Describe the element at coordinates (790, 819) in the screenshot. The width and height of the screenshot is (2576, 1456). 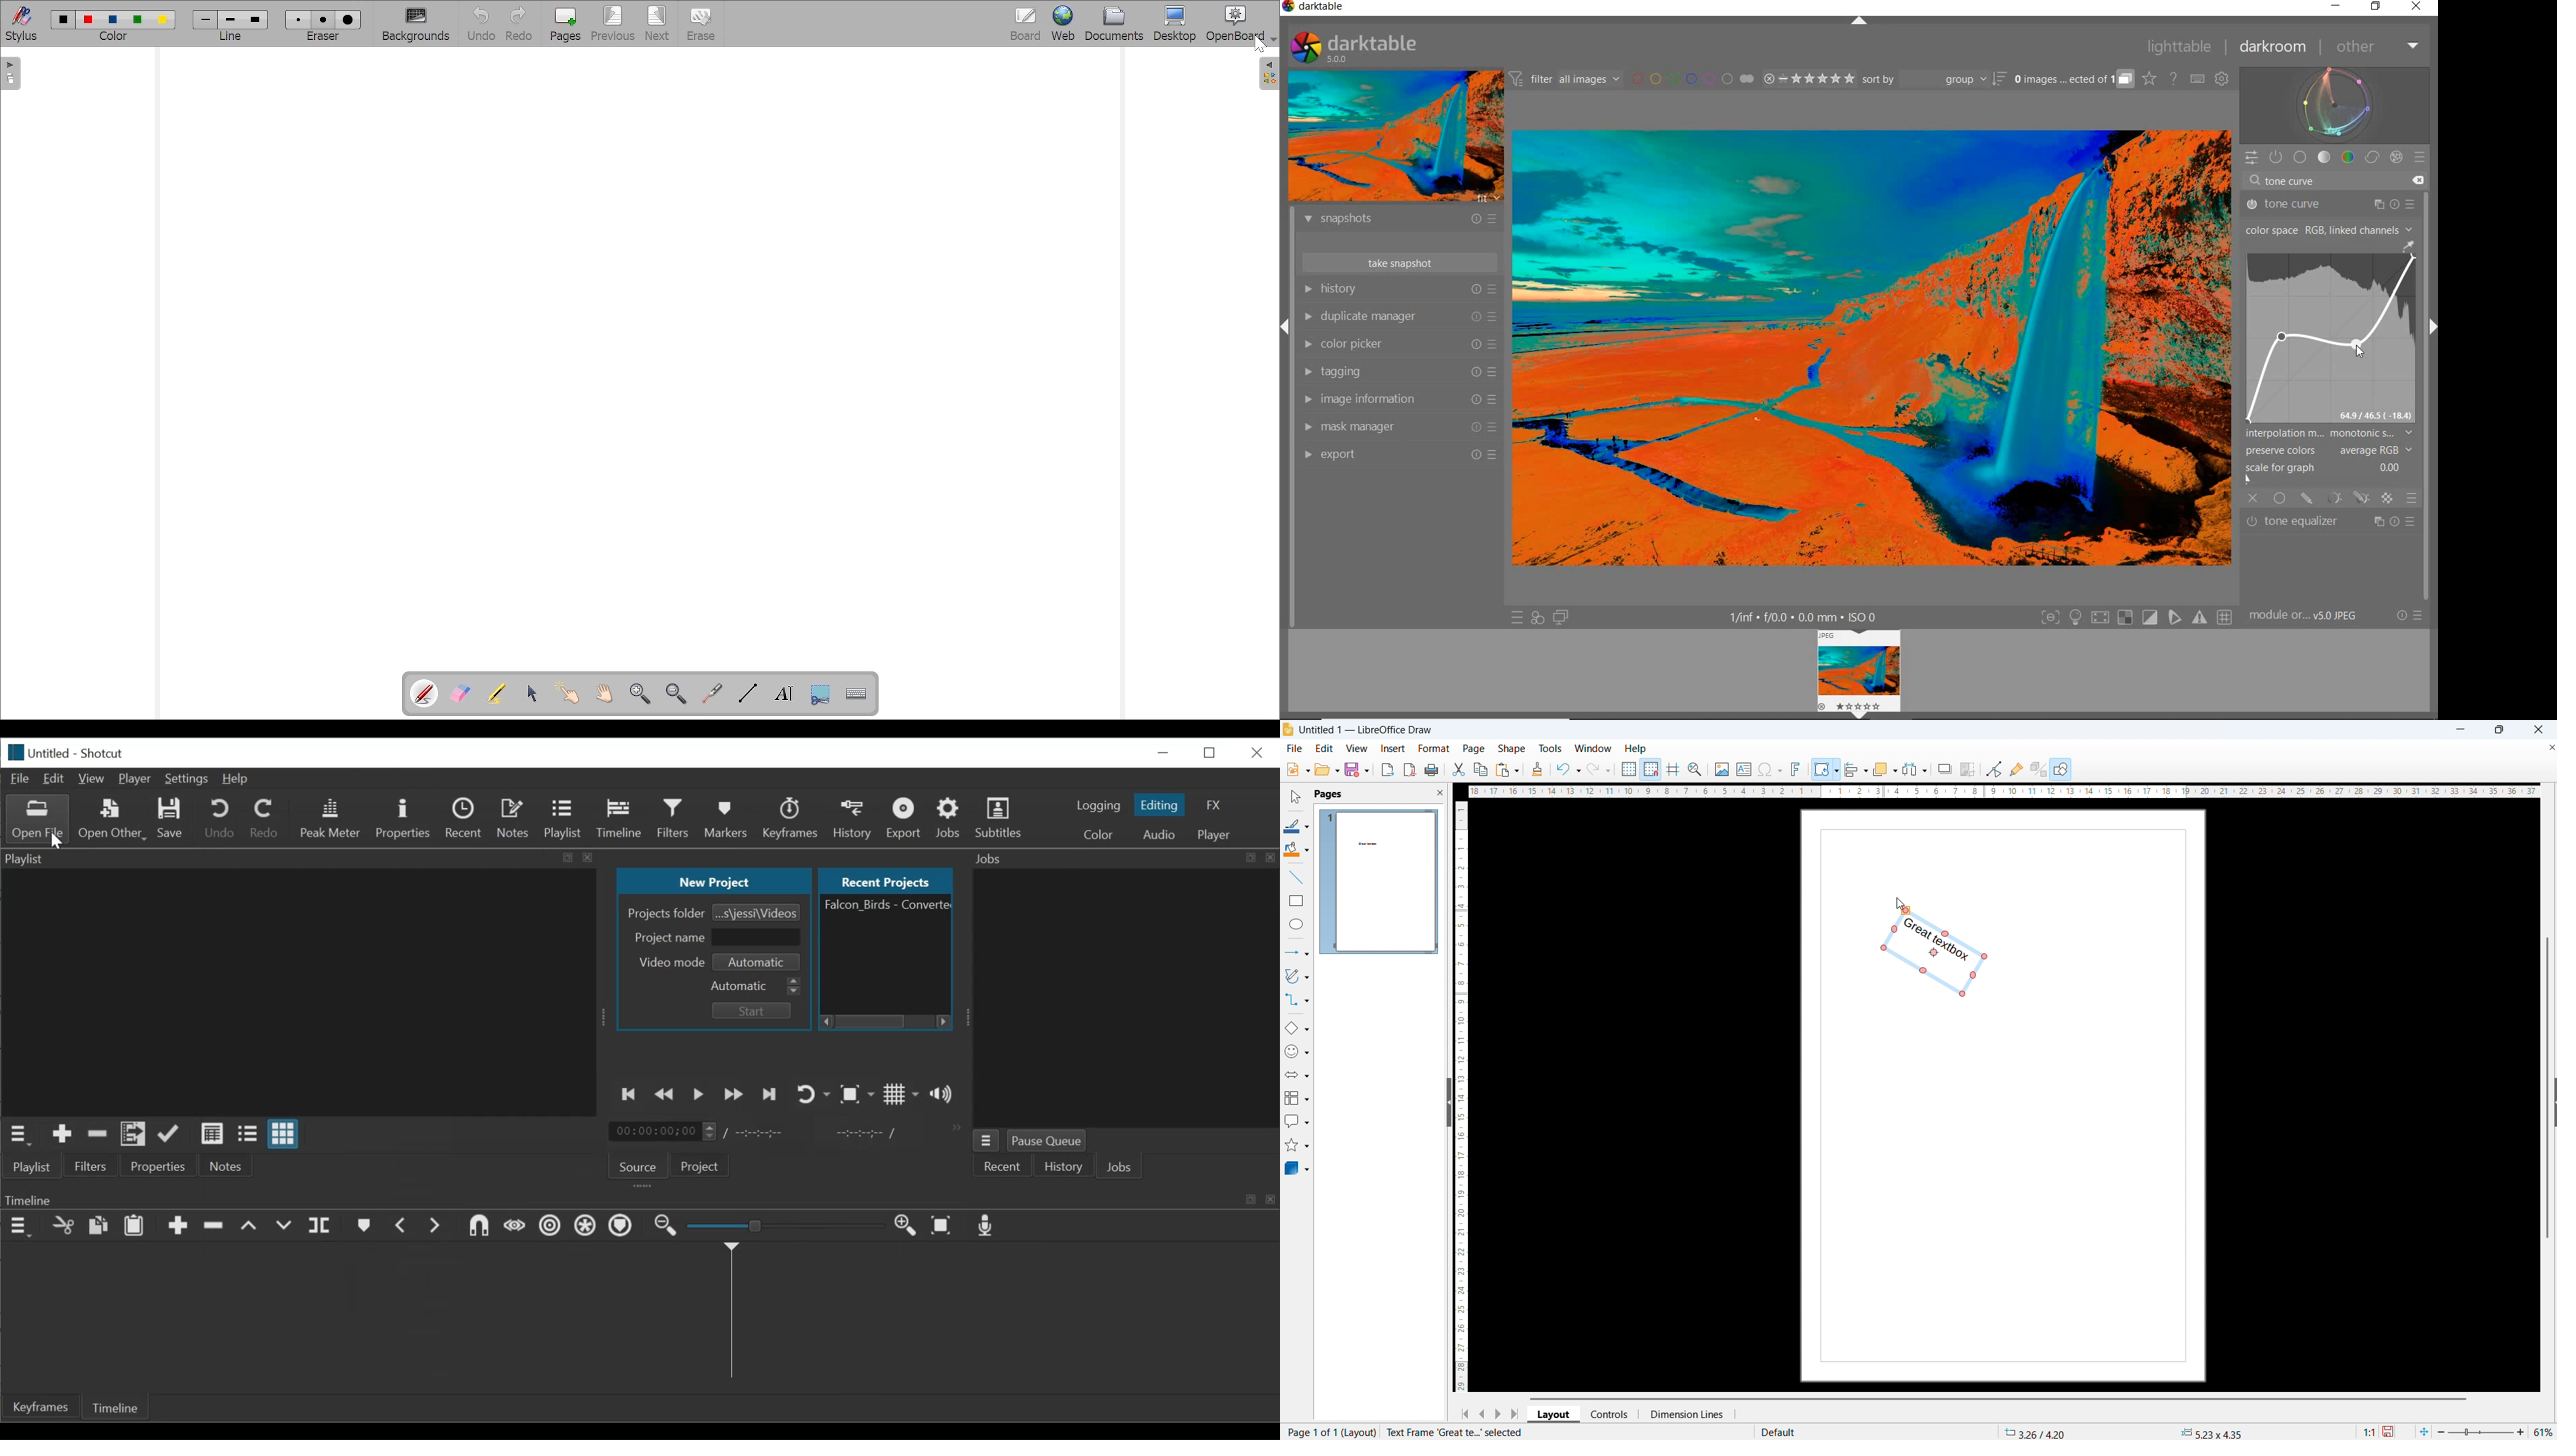
I see `Keyframes` at that location.